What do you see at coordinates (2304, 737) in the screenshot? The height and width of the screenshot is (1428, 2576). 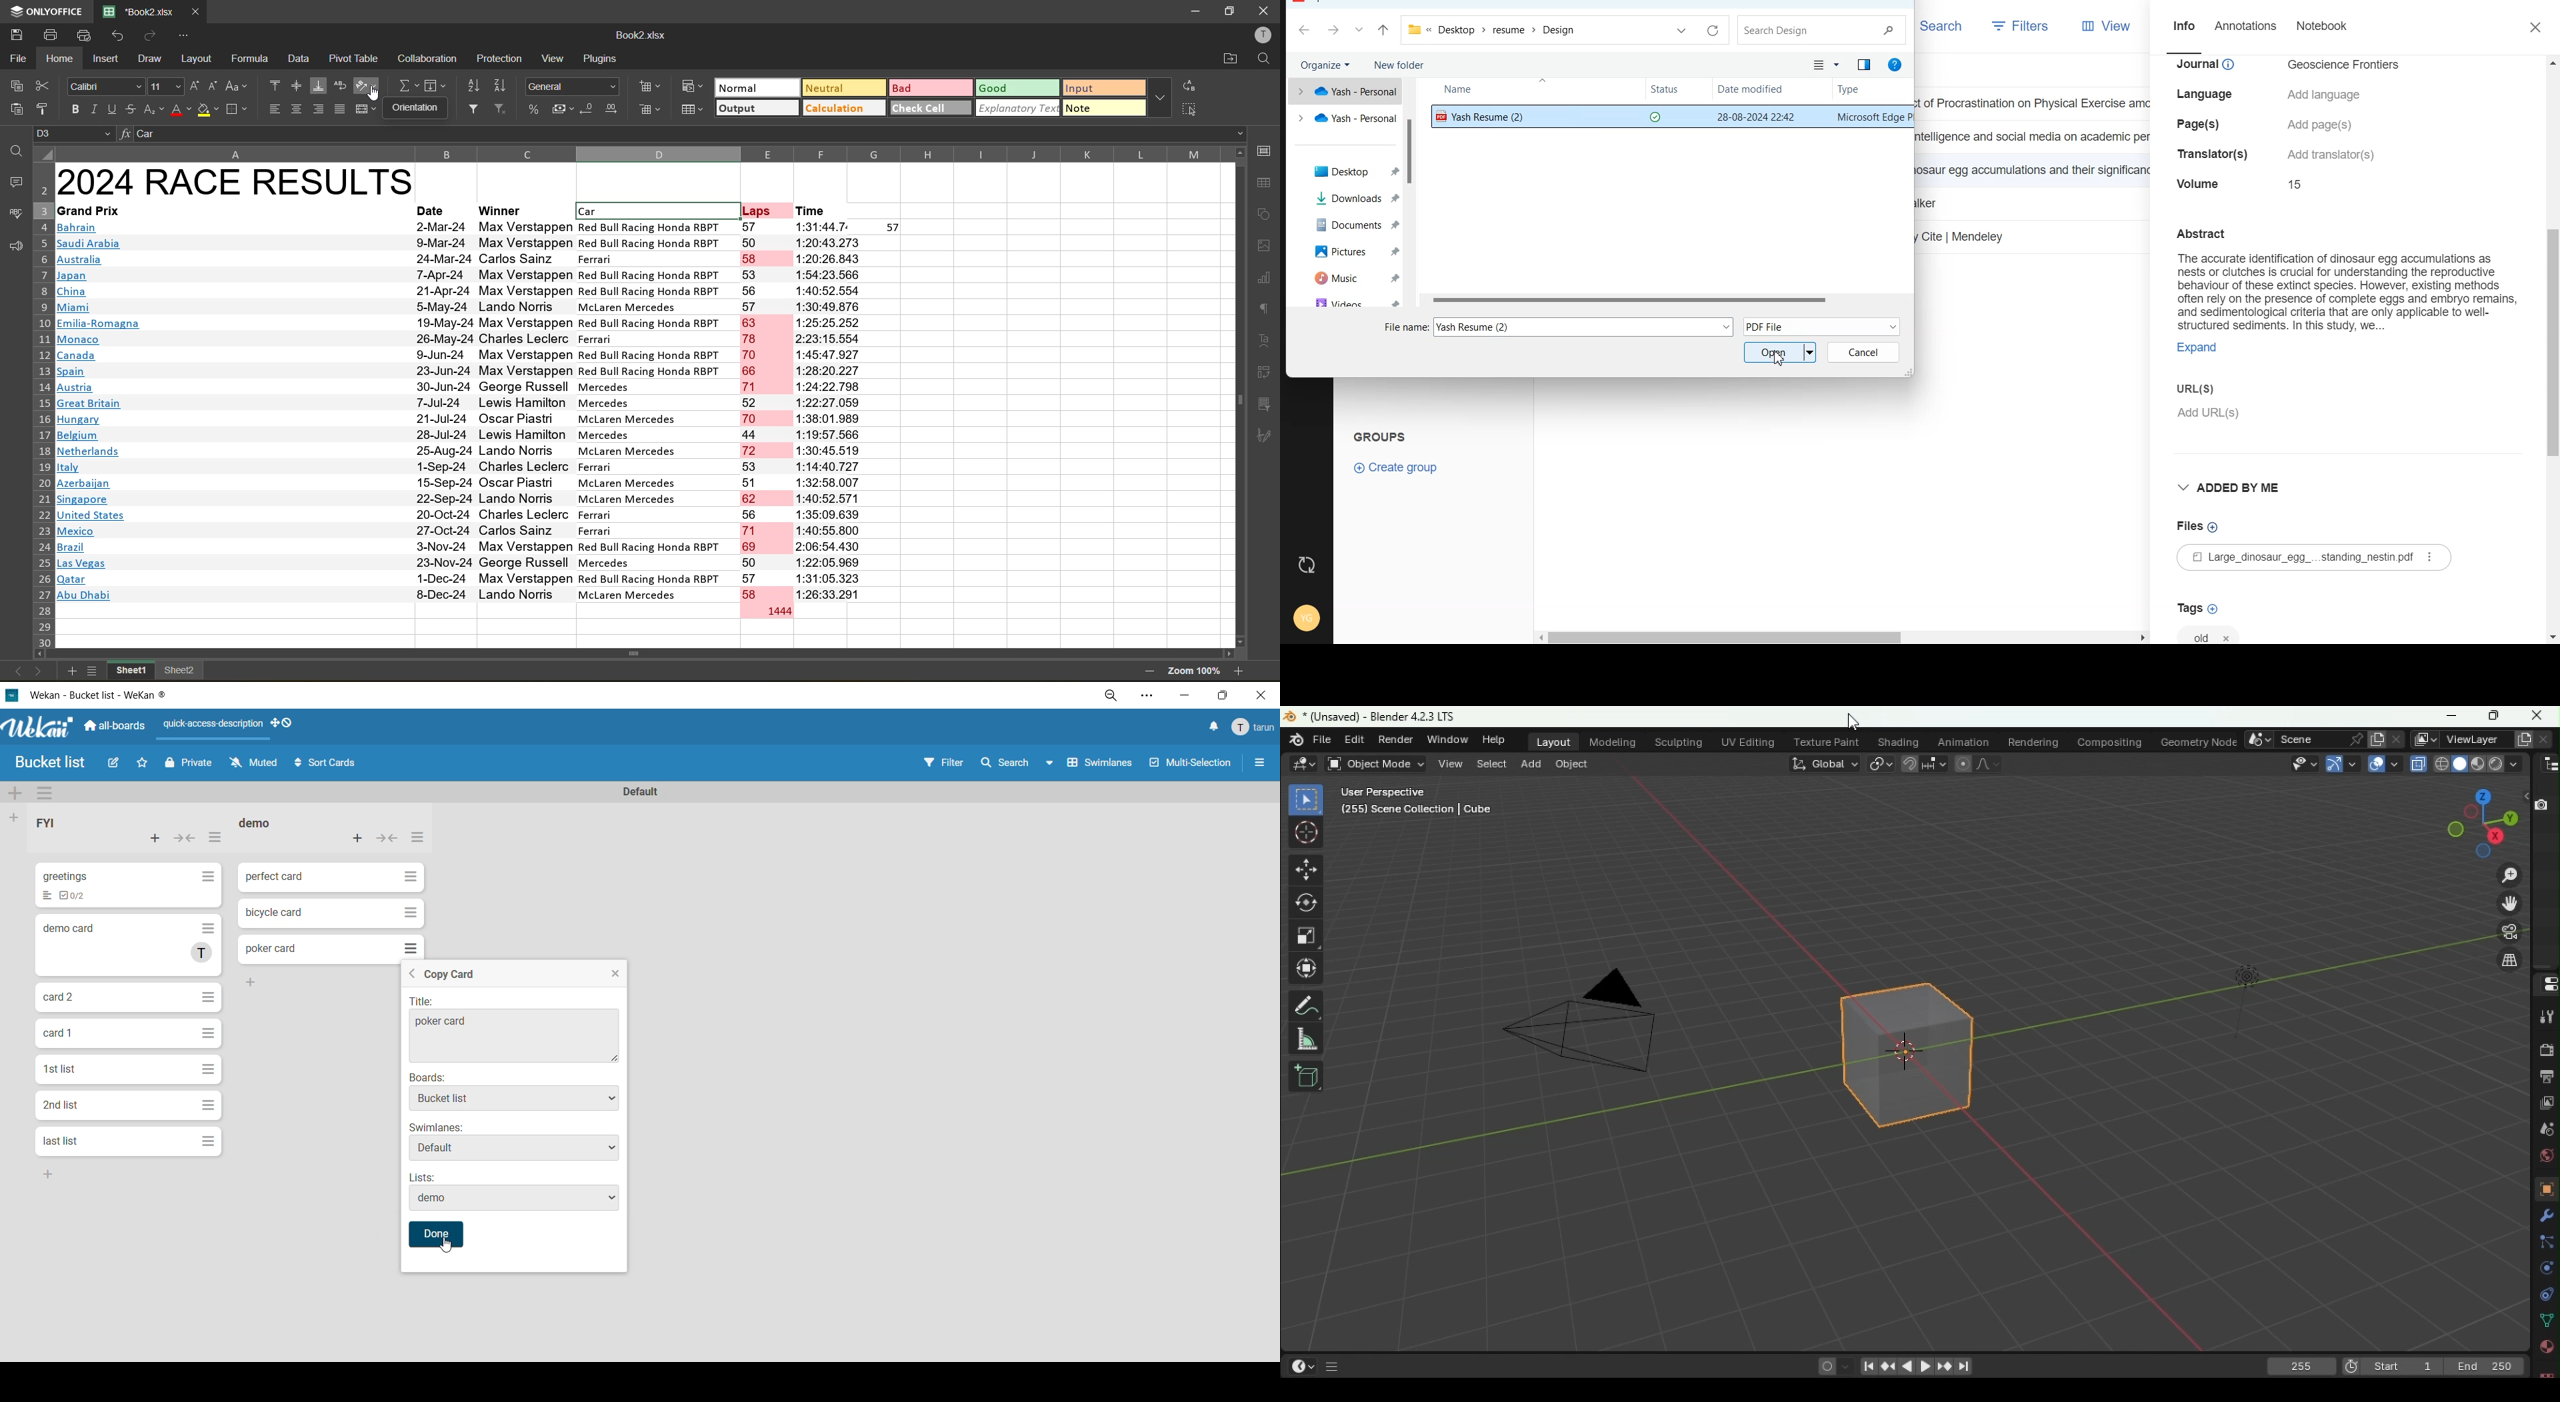 I see `Name` at bounding box center [2304, 737].